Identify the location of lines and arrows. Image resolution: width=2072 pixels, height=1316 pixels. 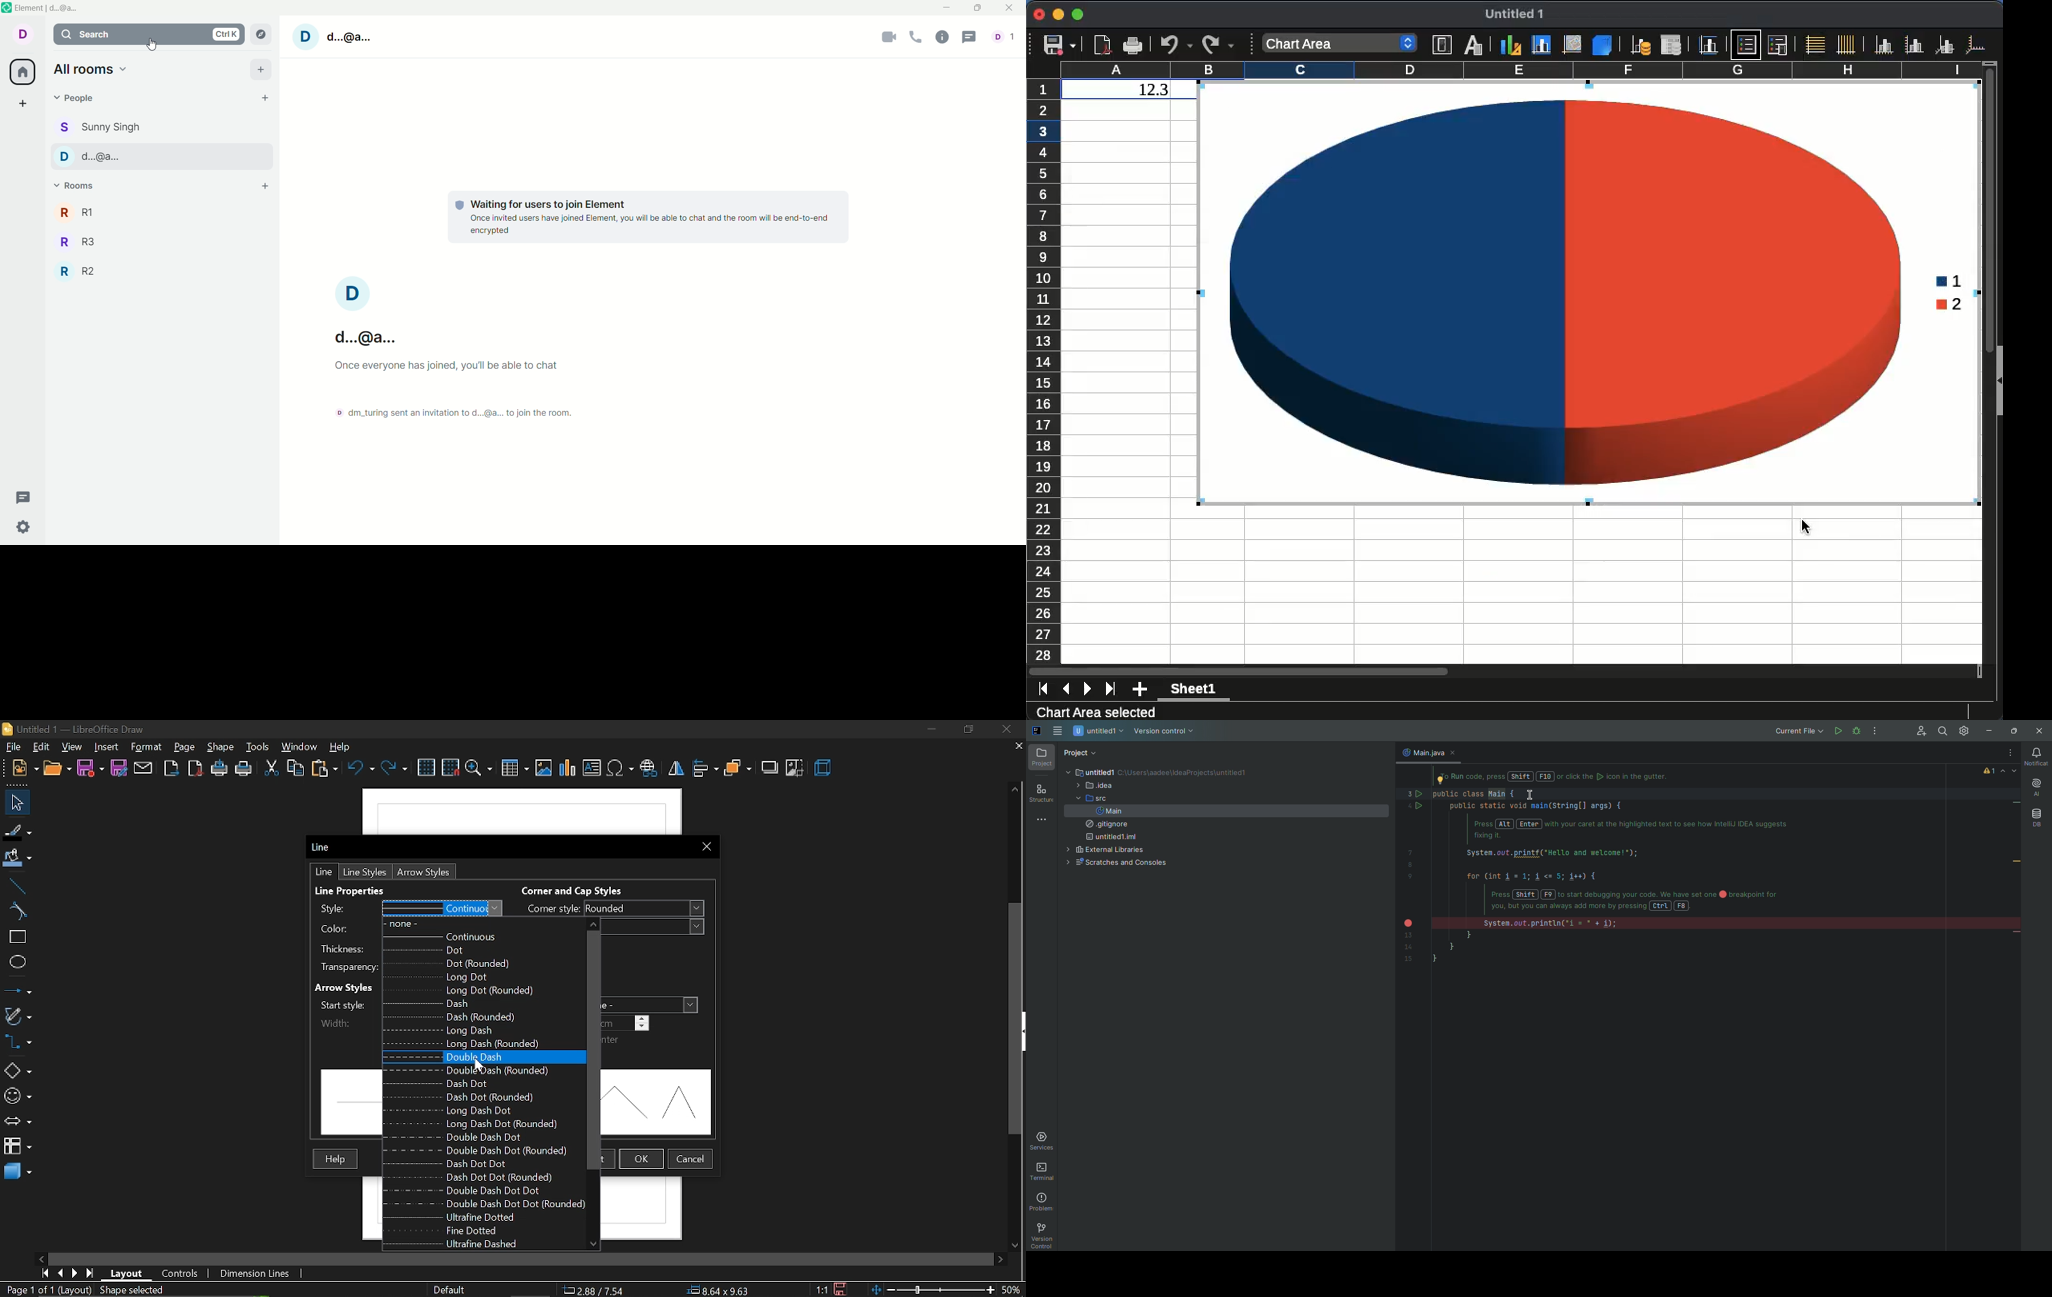
(19, 989).